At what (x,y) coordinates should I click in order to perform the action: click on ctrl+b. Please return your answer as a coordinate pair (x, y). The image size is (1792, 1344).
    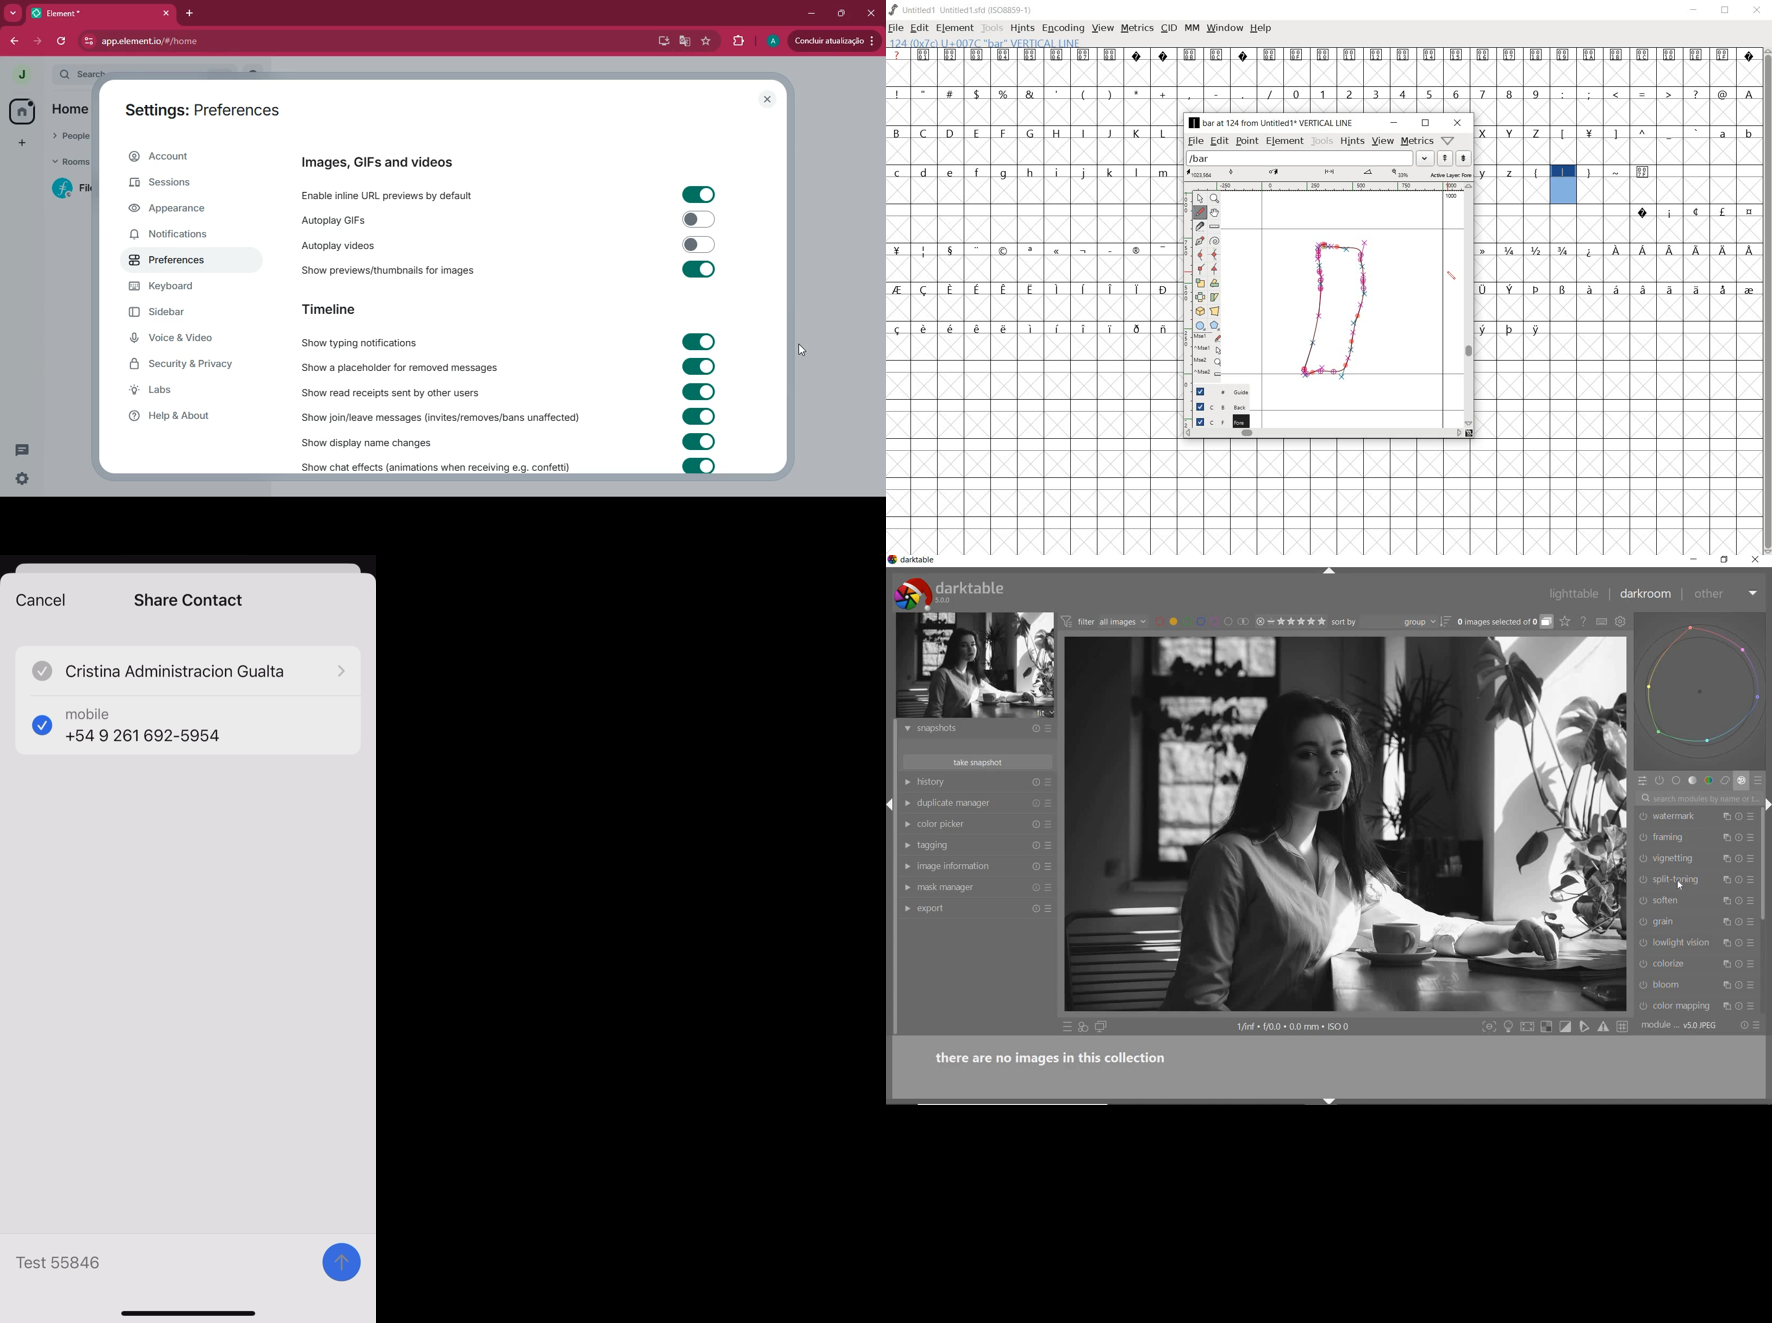
    Looking at the image, I should click on (1509, 1027).